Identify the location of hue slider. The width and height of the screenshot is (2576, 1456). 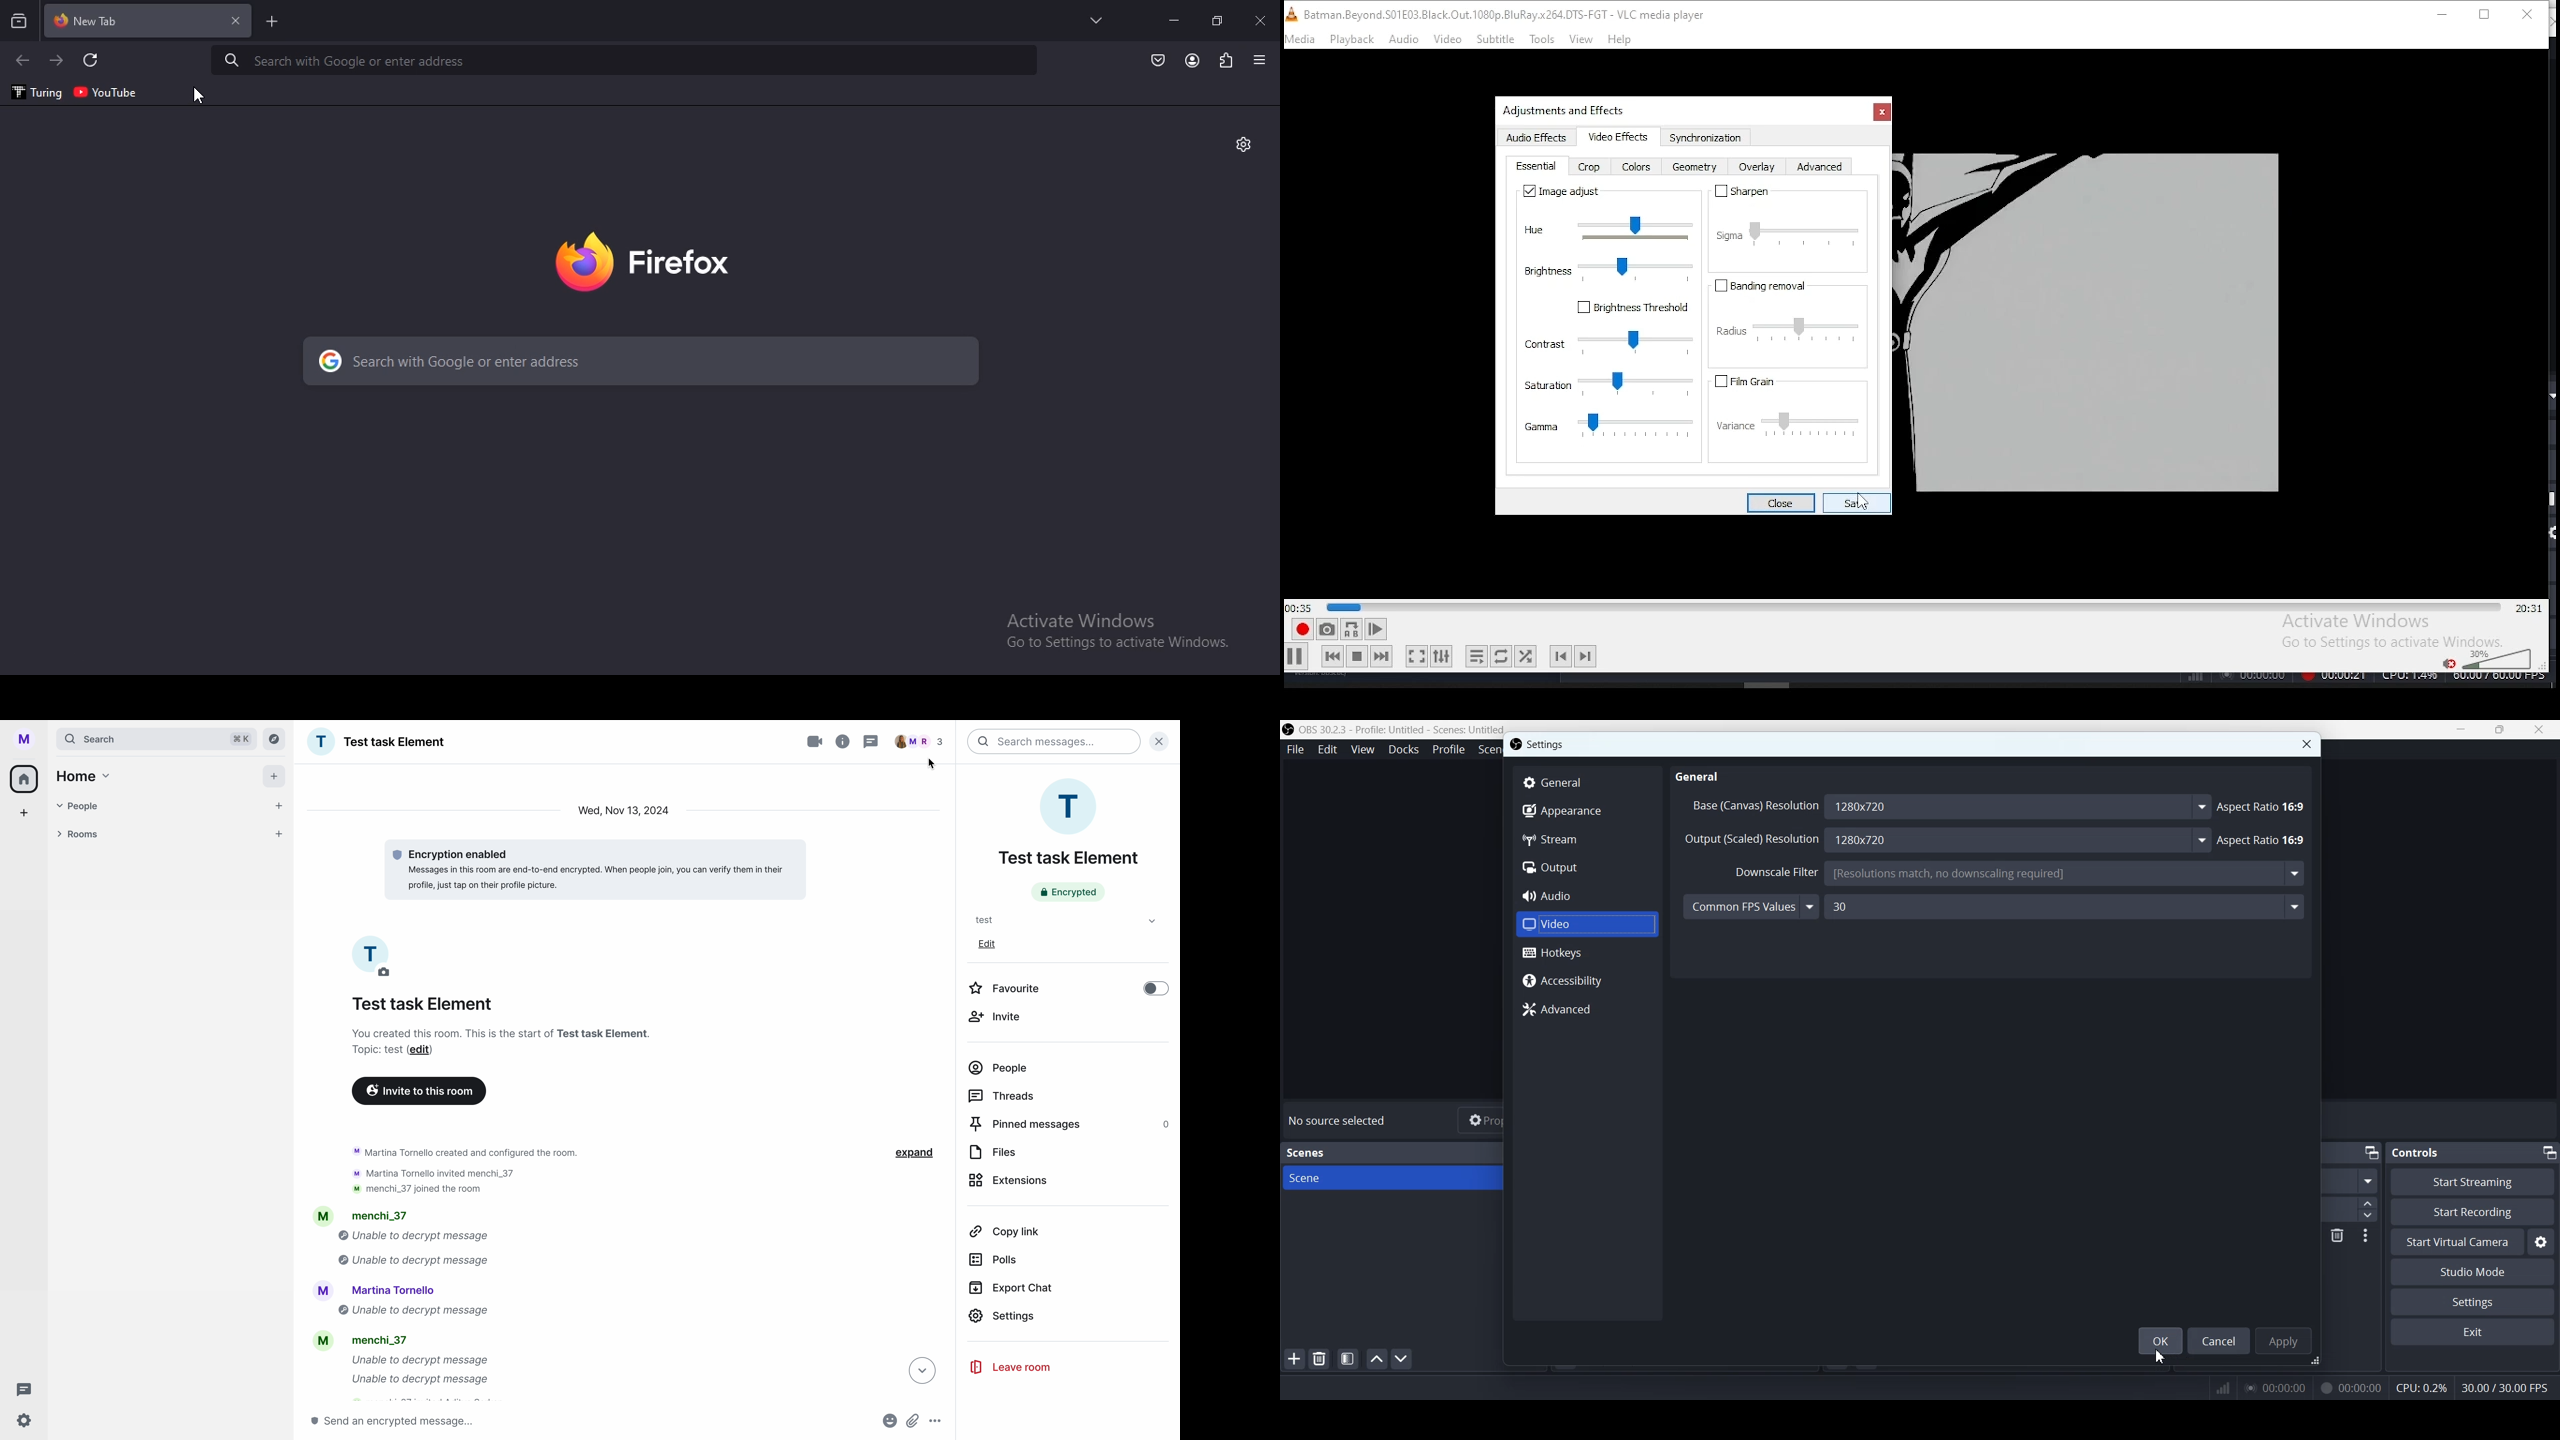
(1611, 228).